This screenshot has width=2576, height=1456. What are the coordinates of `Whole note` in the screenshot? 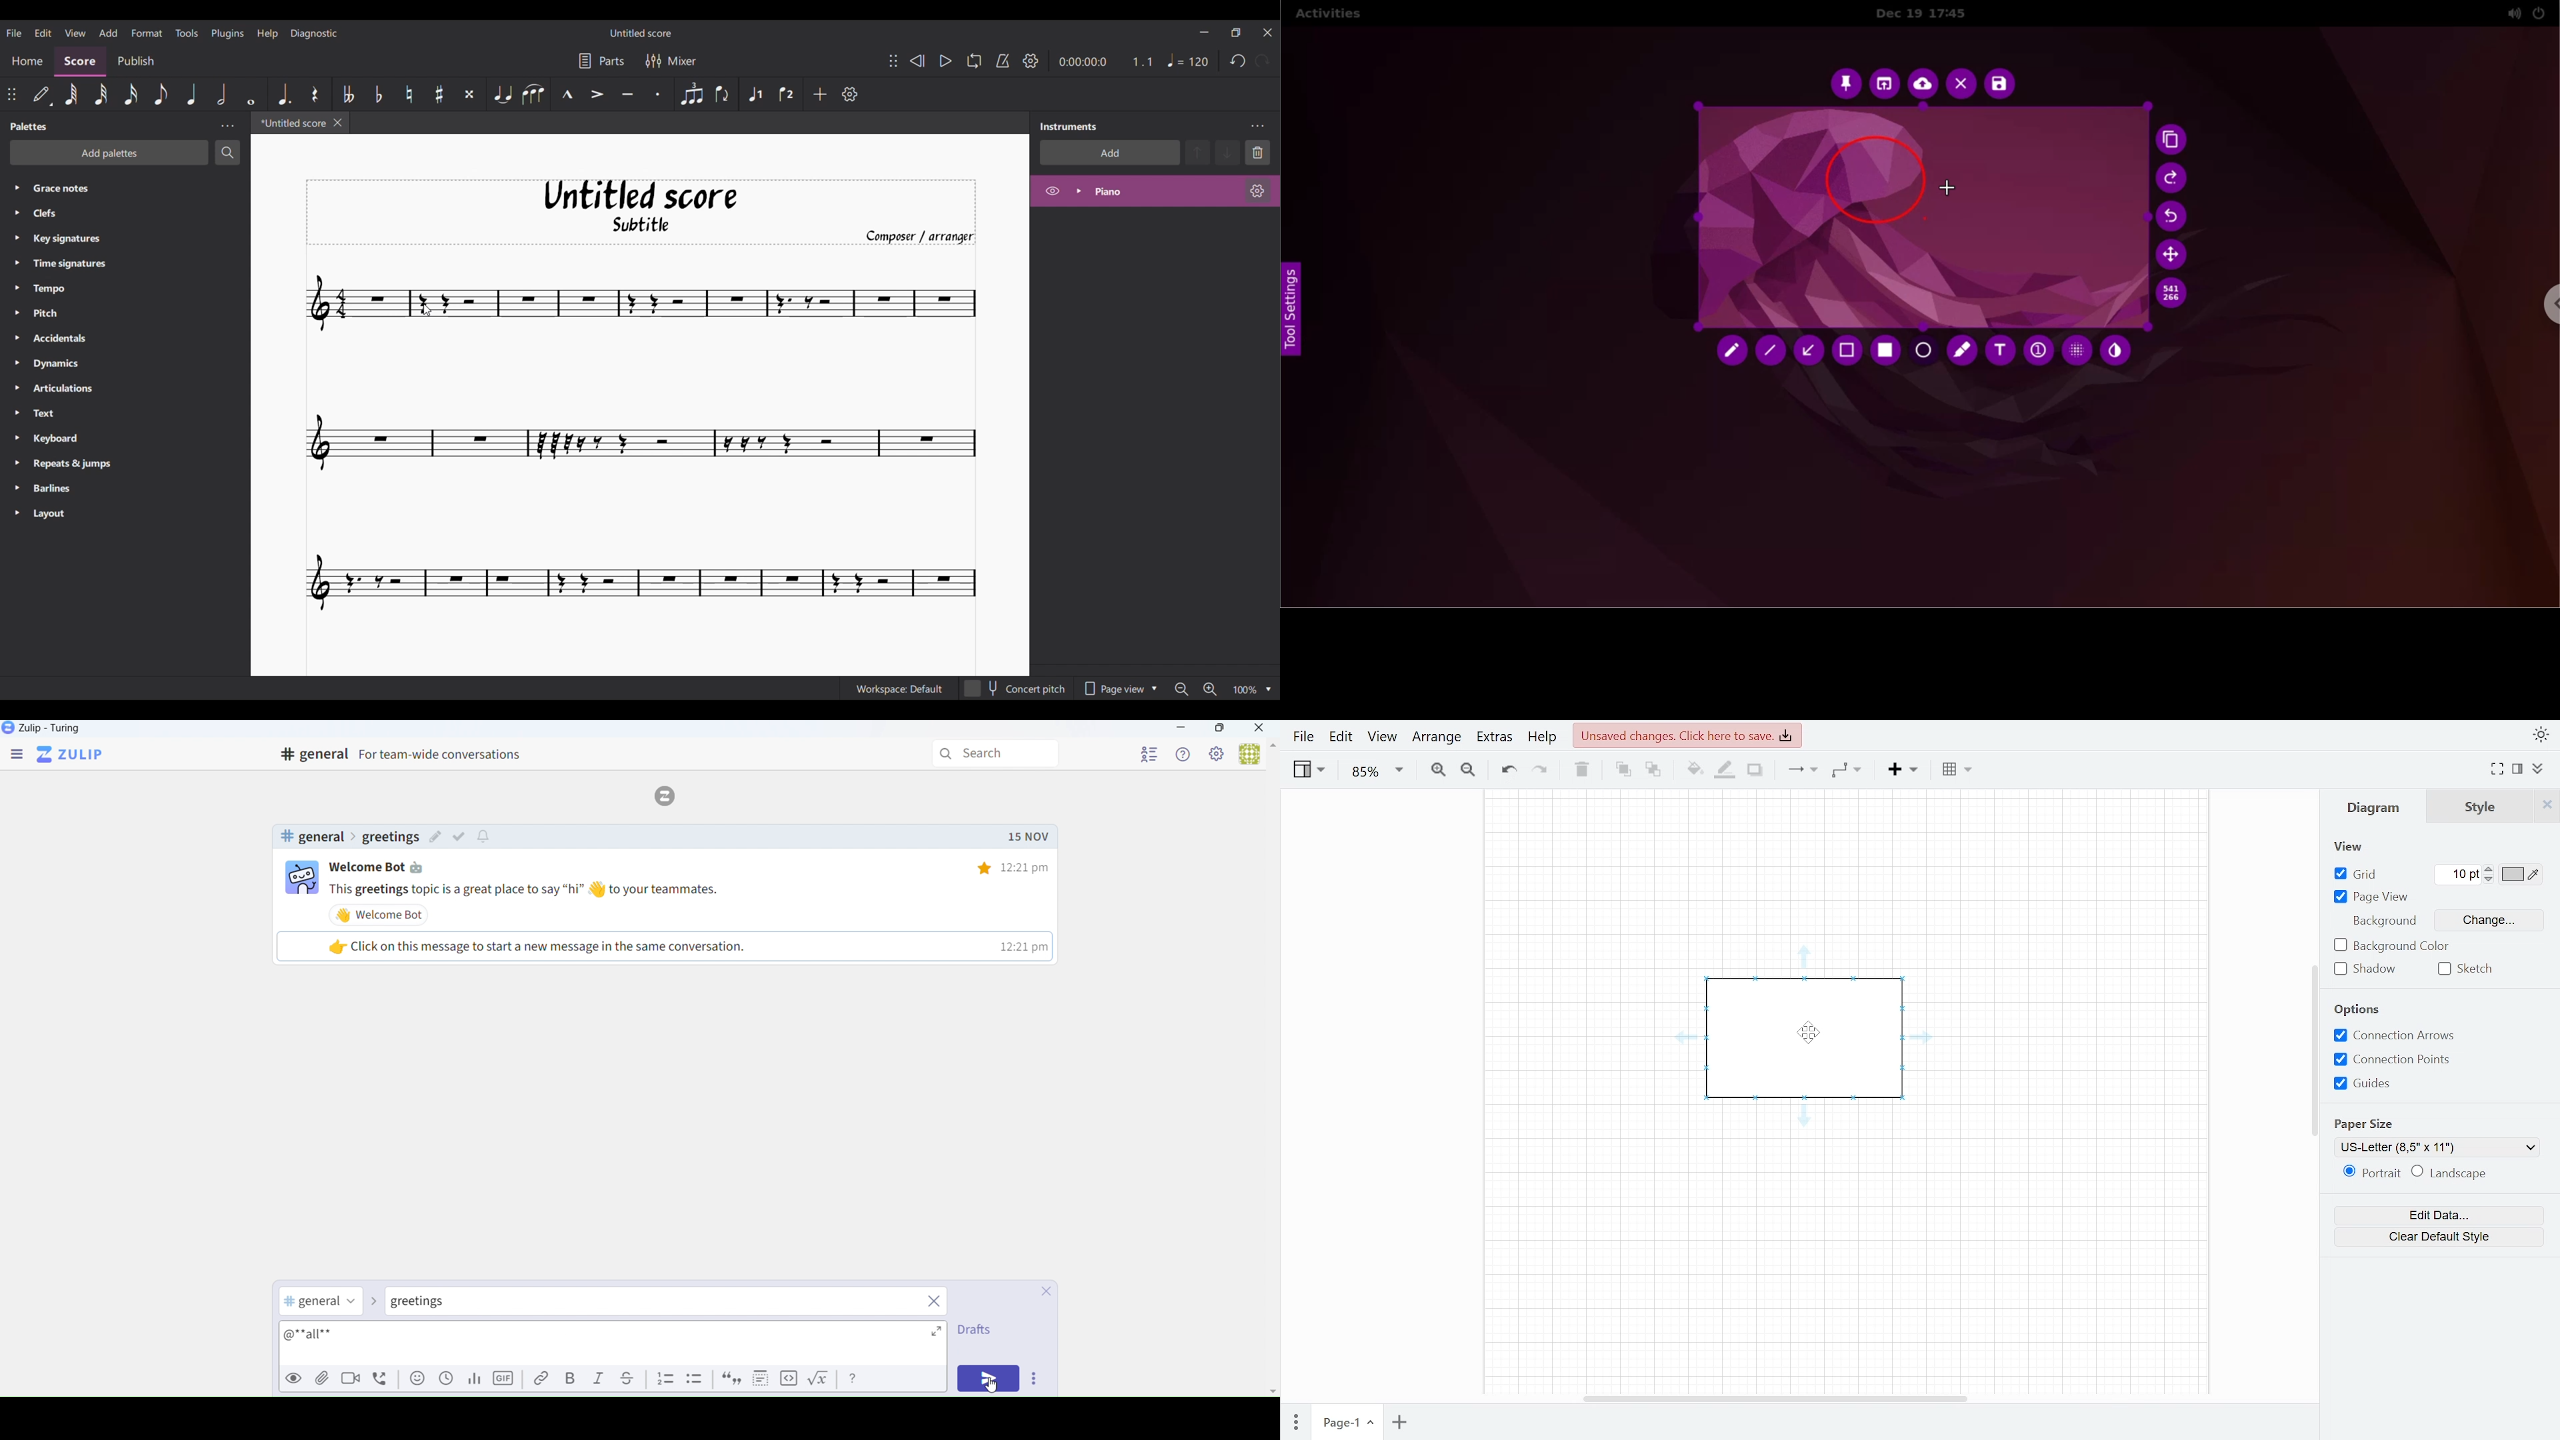 It's located at (251, 94).